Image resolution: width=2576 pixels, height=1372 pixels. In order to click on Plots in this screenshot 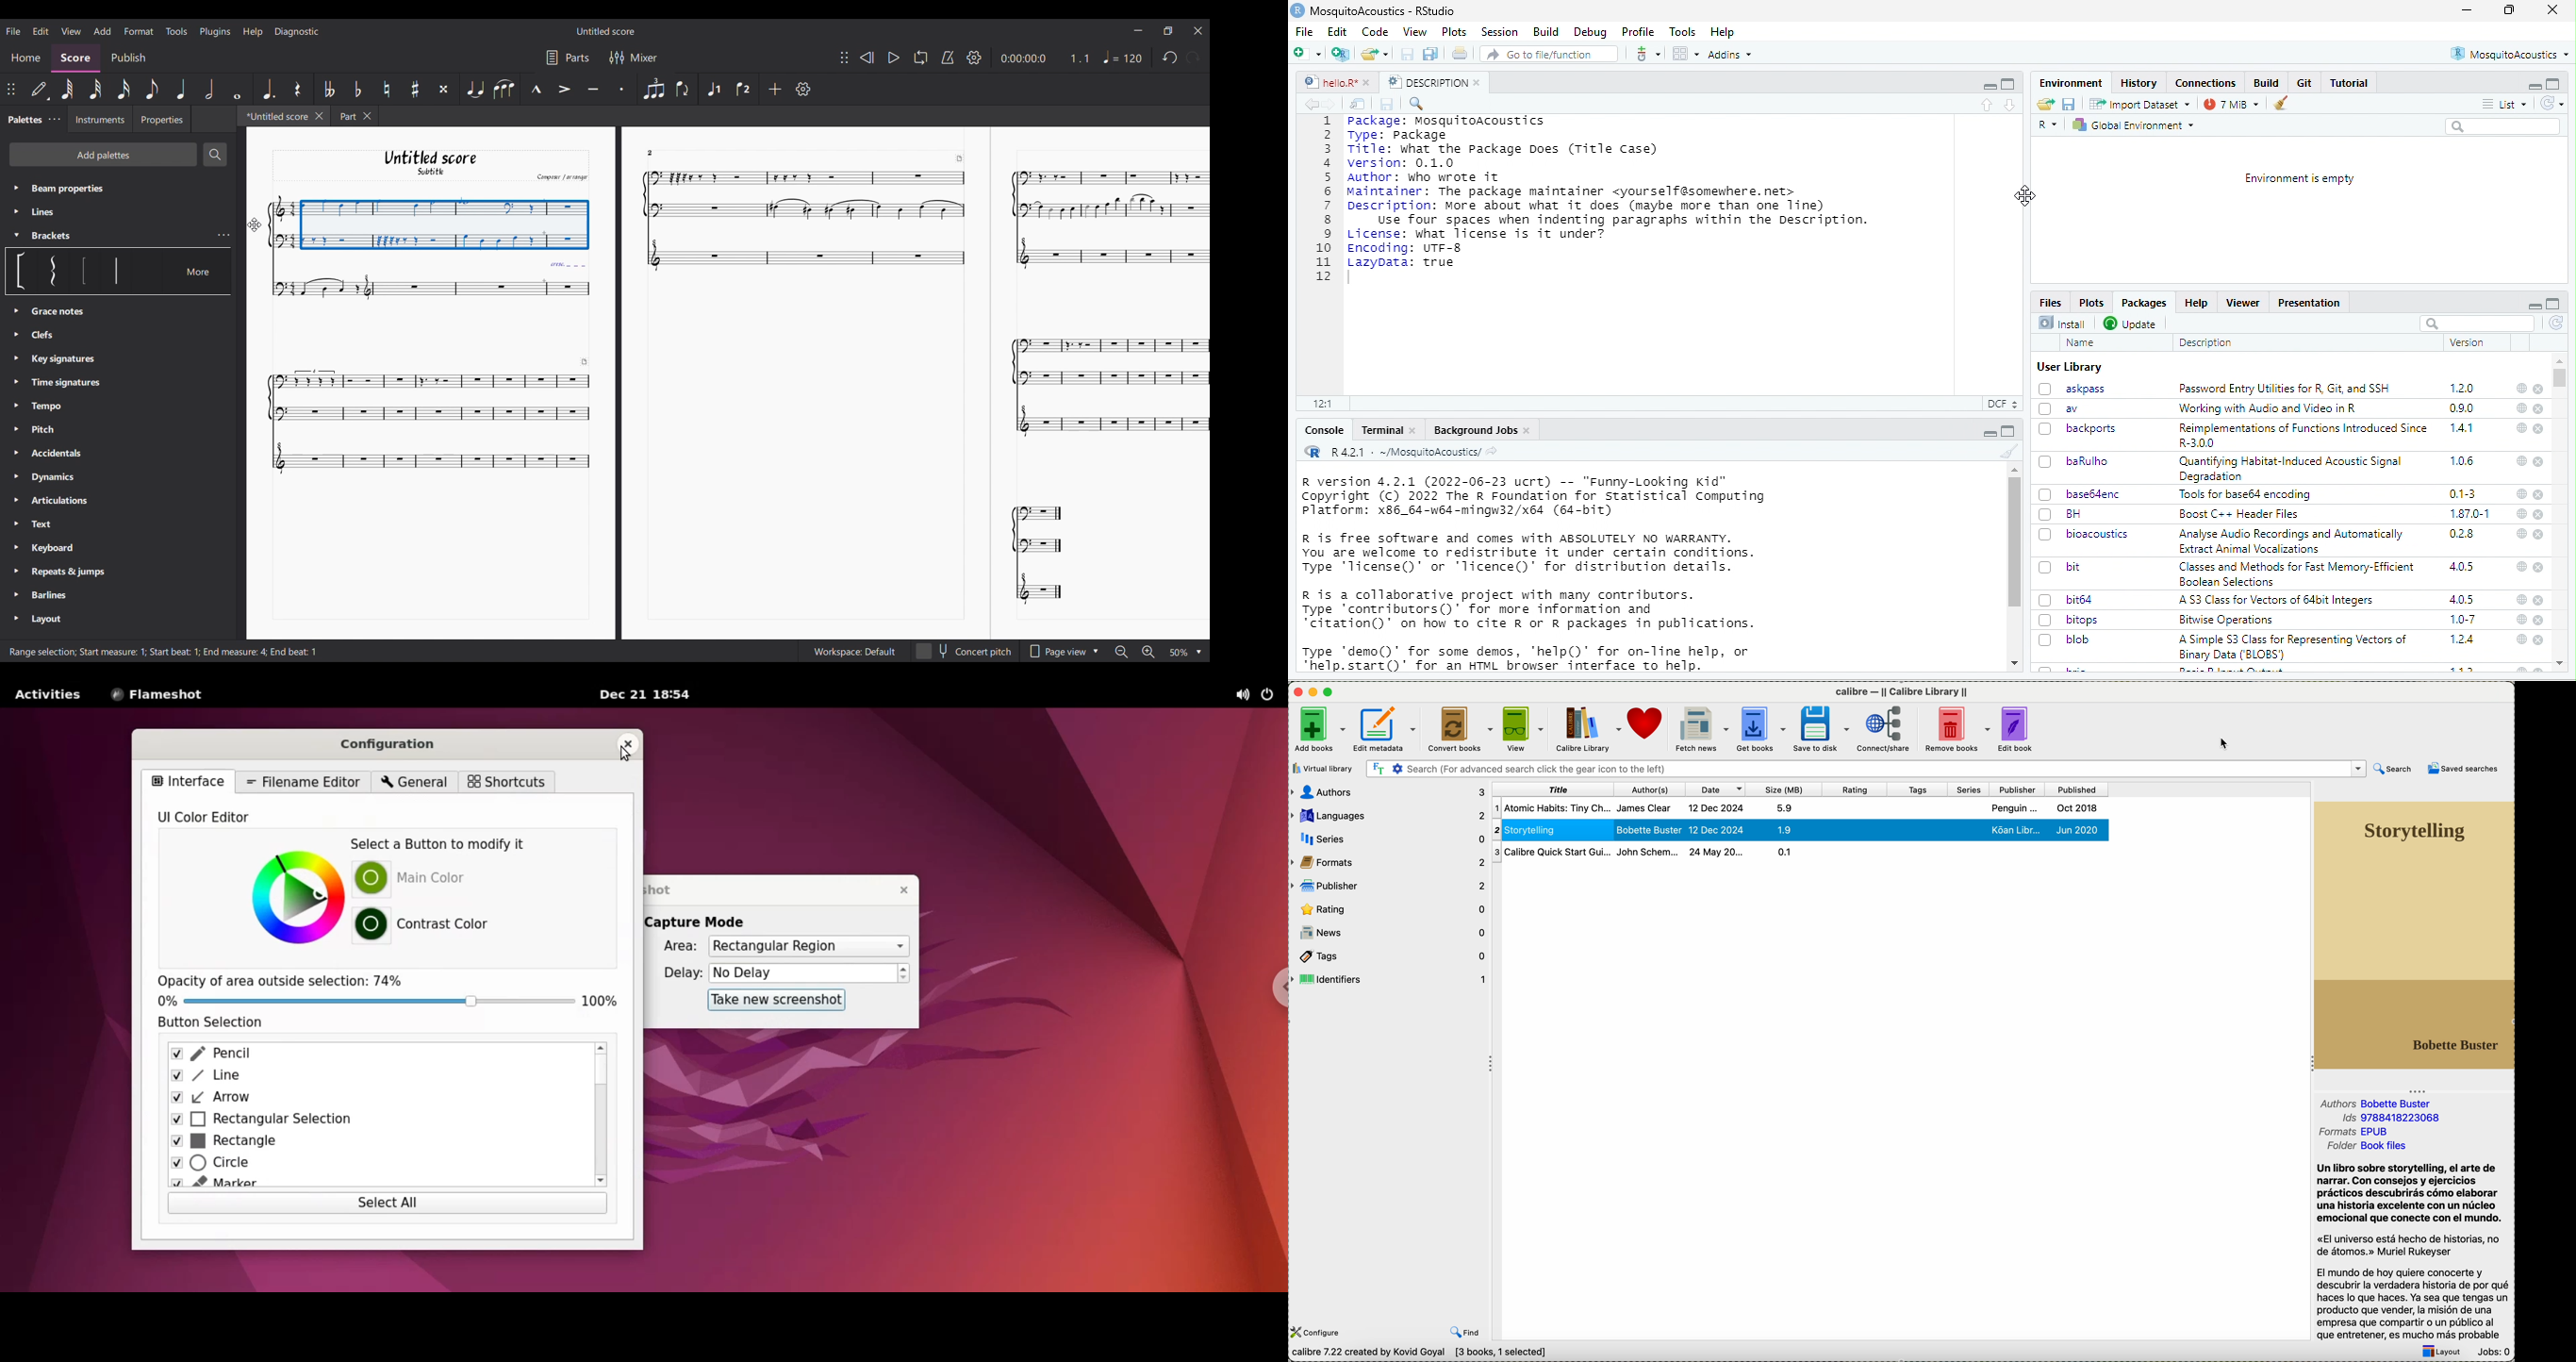, I will do `click(2094, 302)`.